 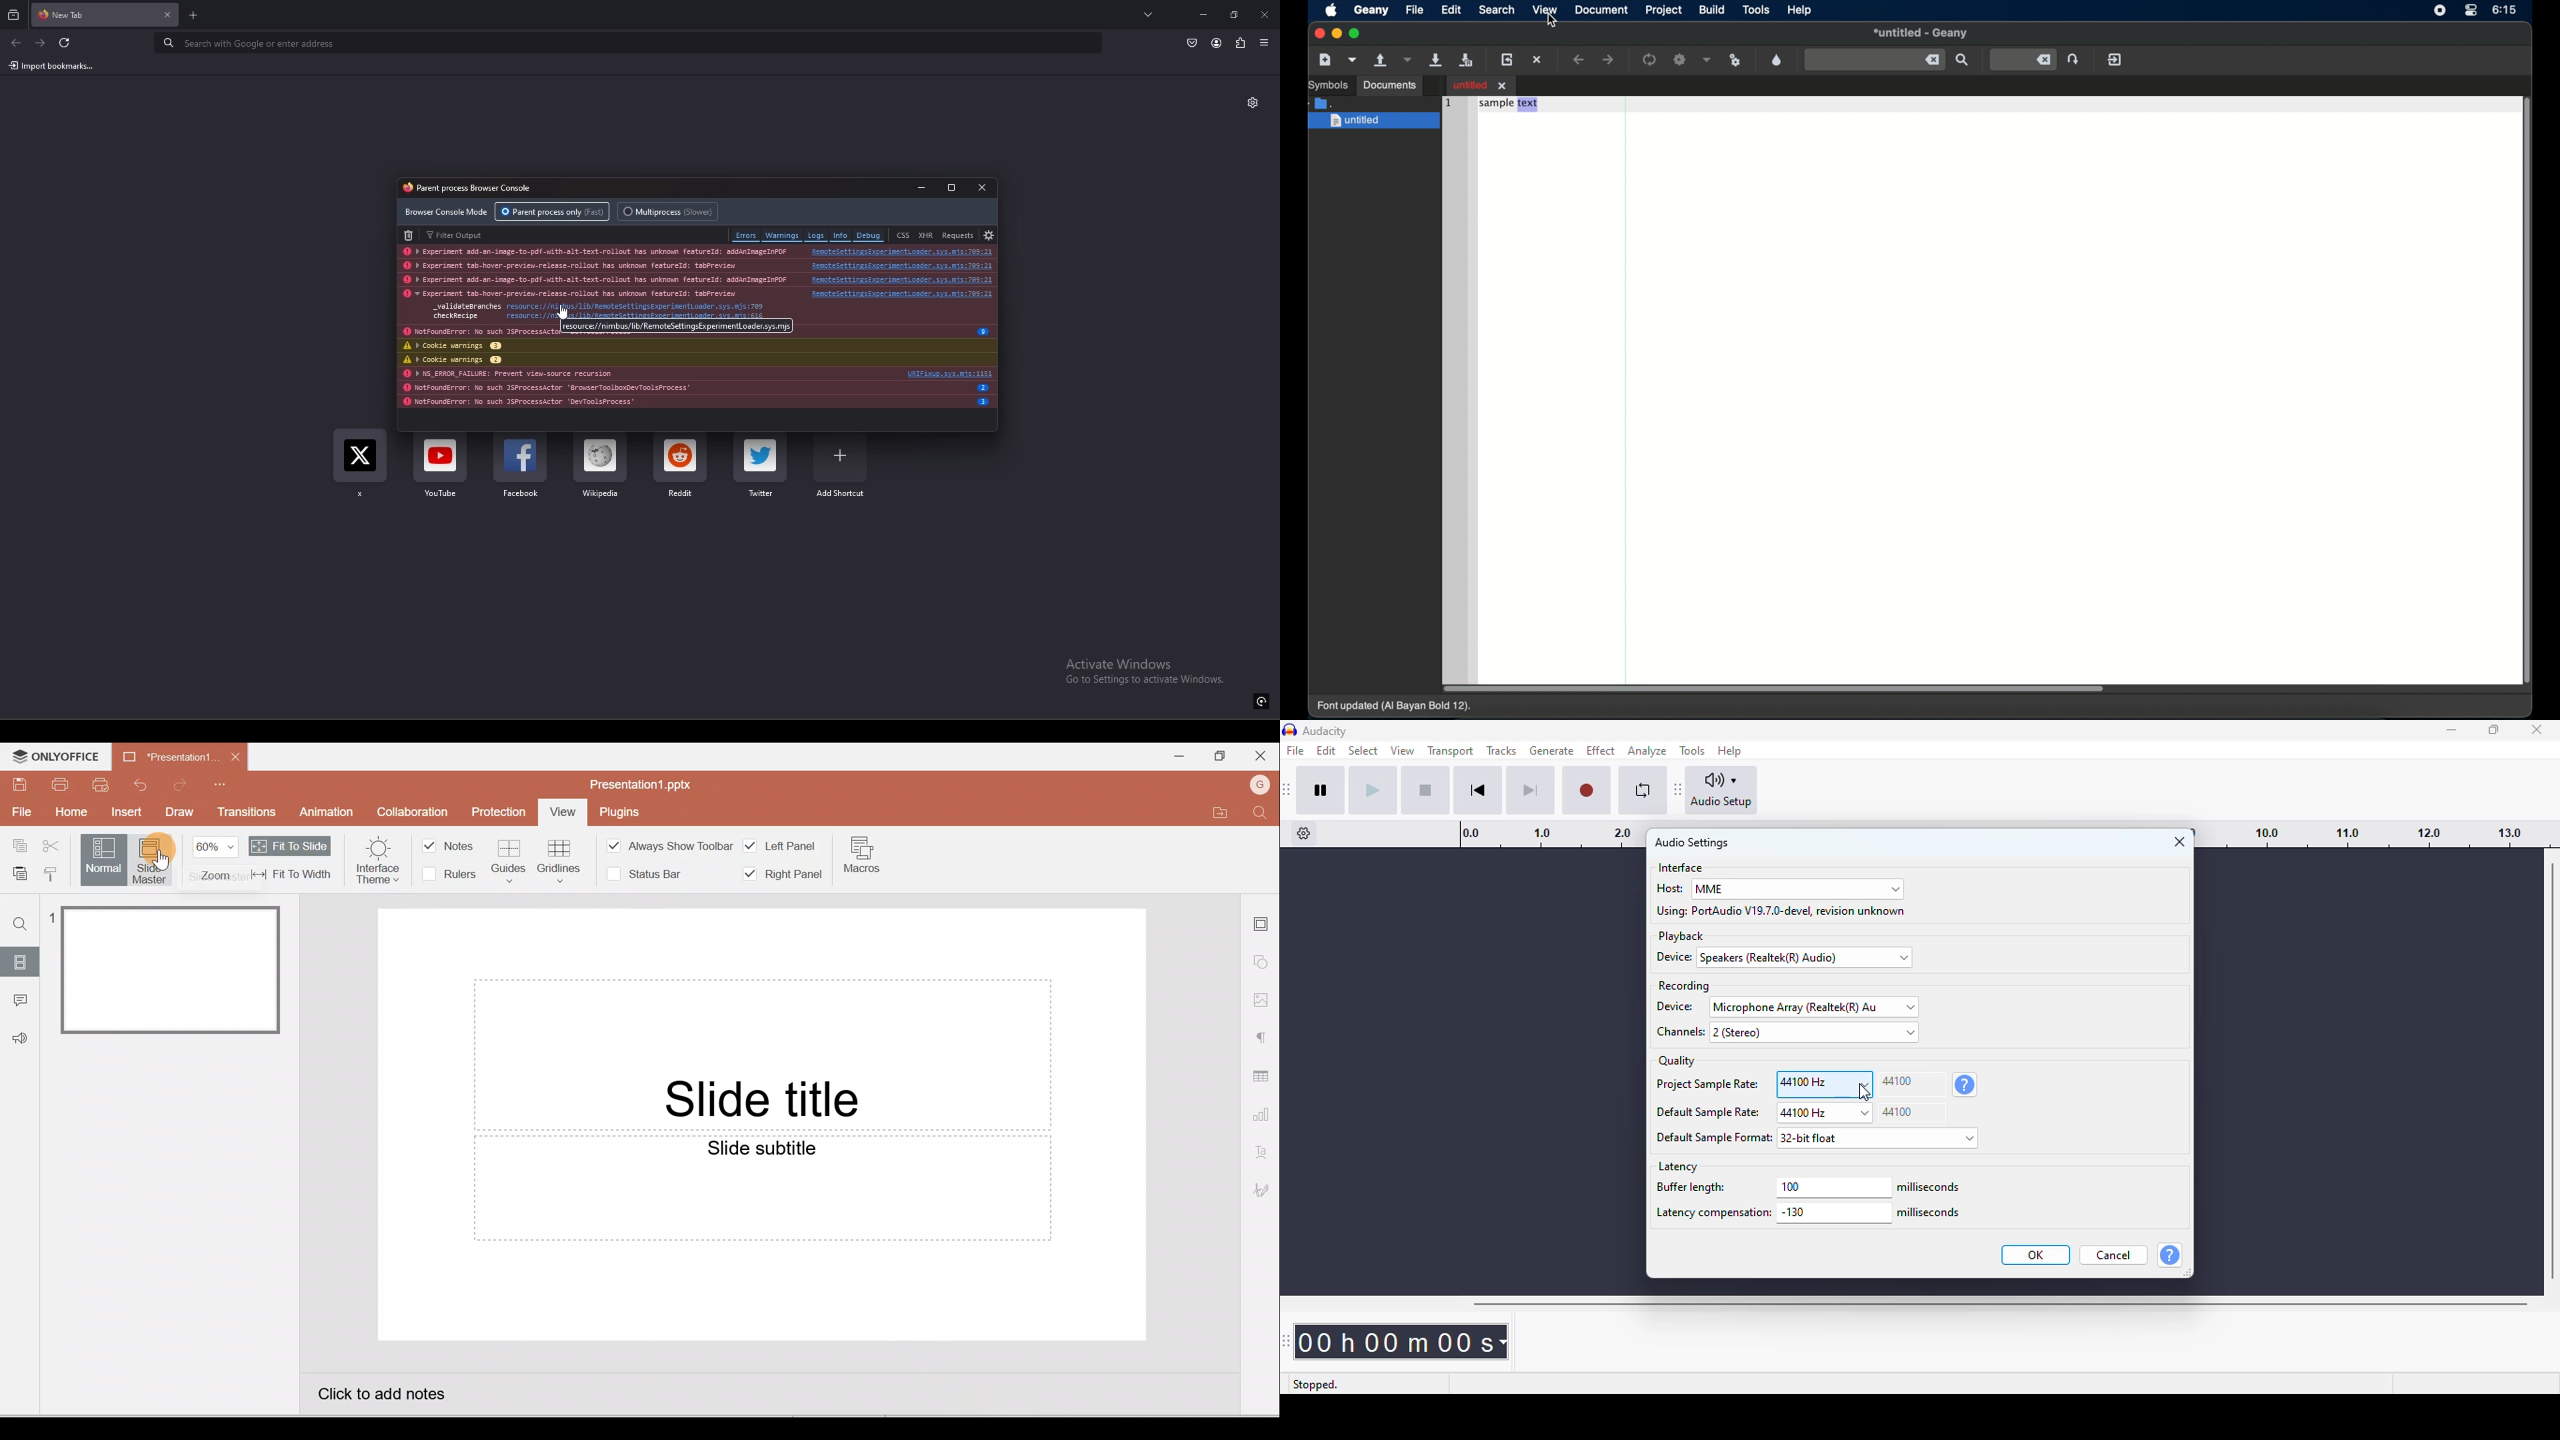 I want to click on font updated (AI Bayan Bold 12)., so click(x=1395, y=707).